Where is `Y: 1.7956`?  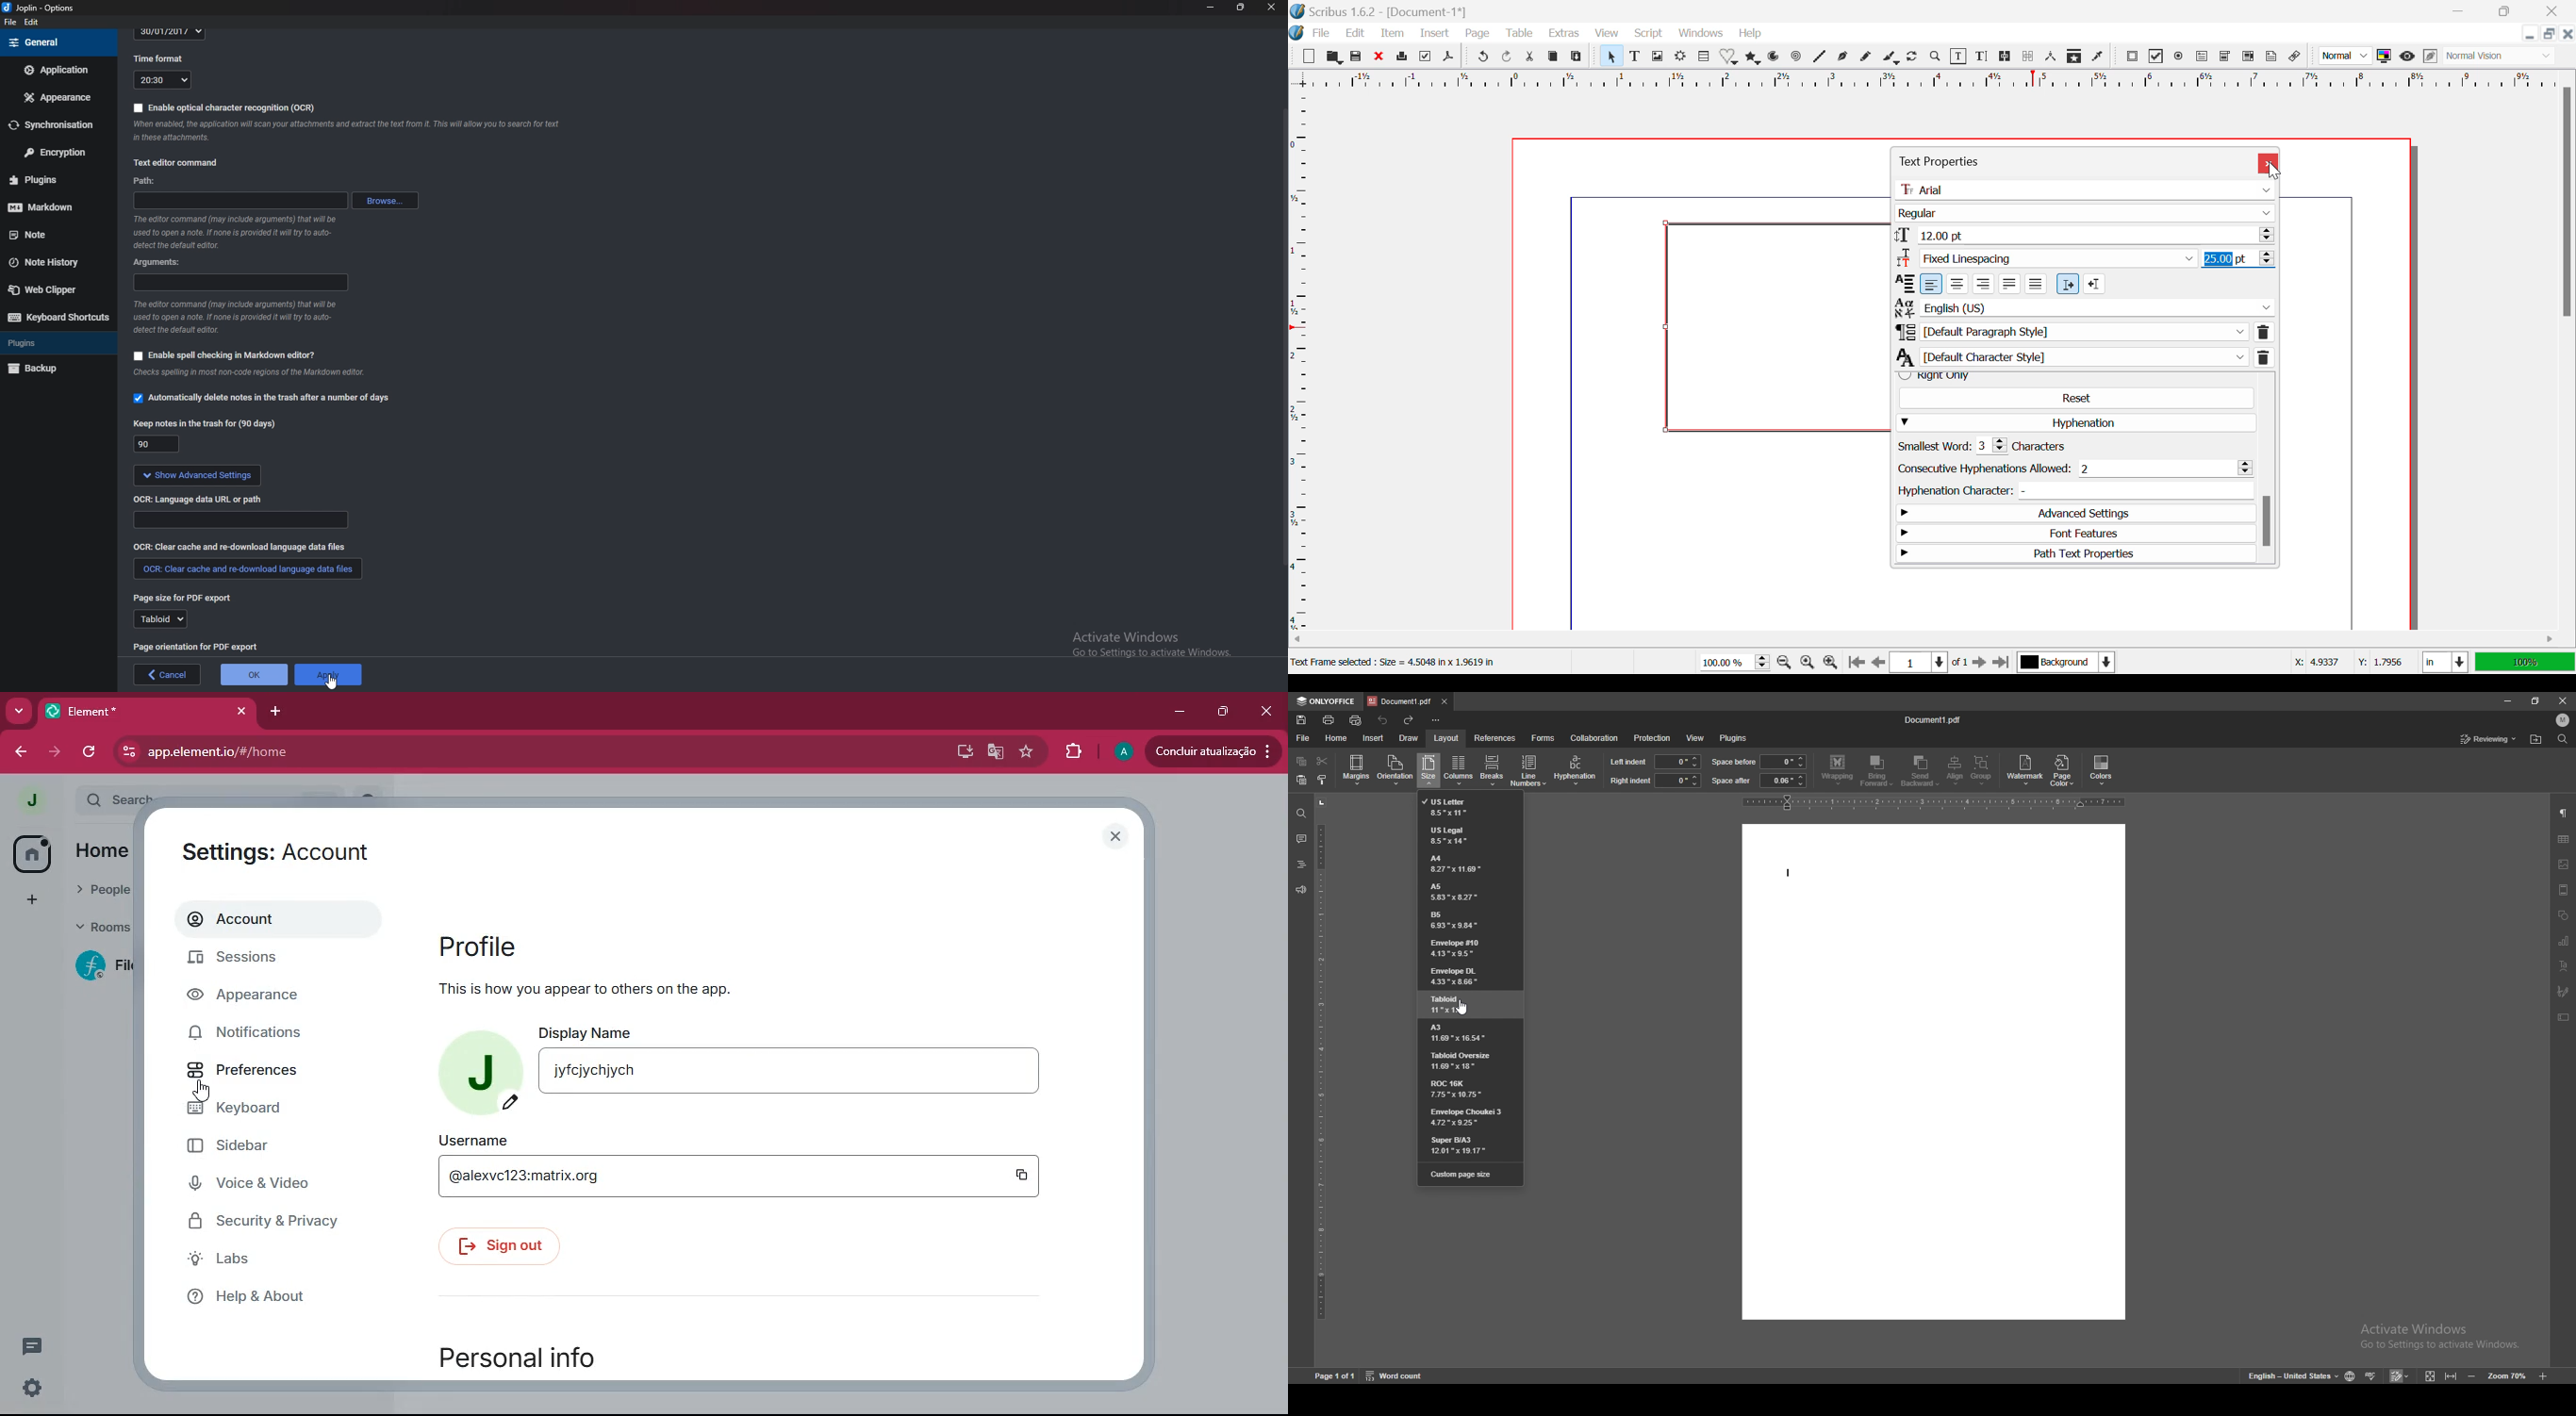 Y: 1.7956 is located at coordinates (2380, 663).